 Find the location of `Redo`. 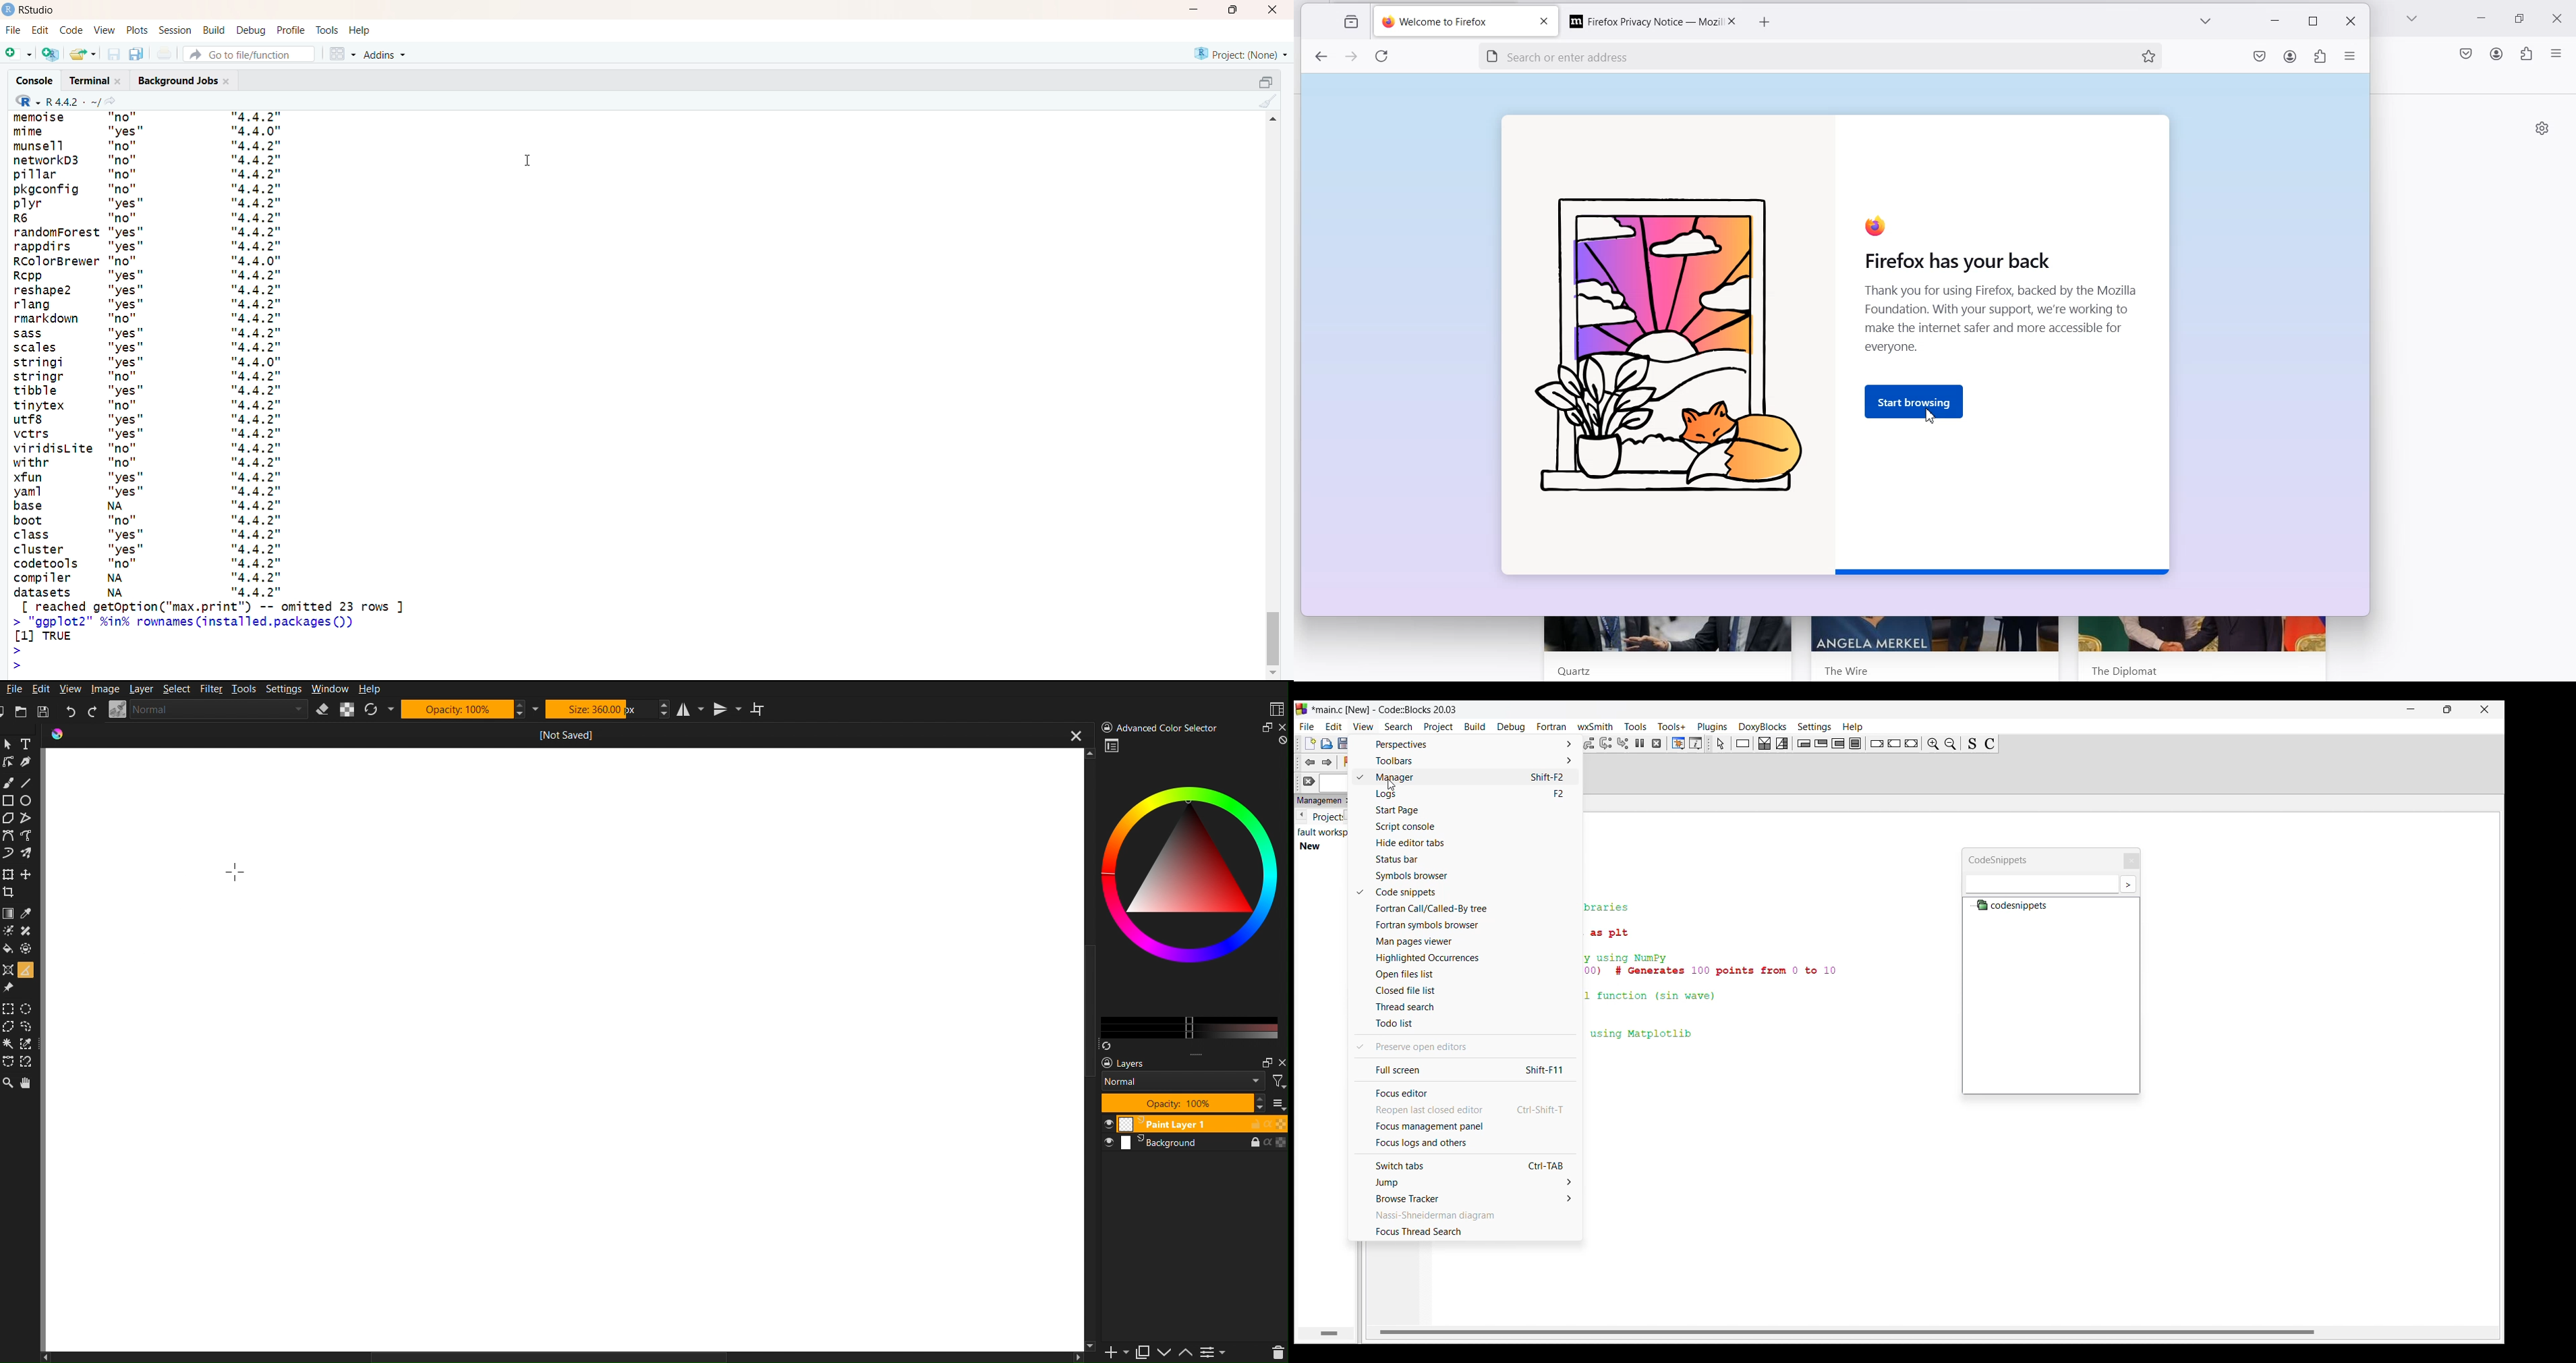

Redo is located at coordinates (92, 711).